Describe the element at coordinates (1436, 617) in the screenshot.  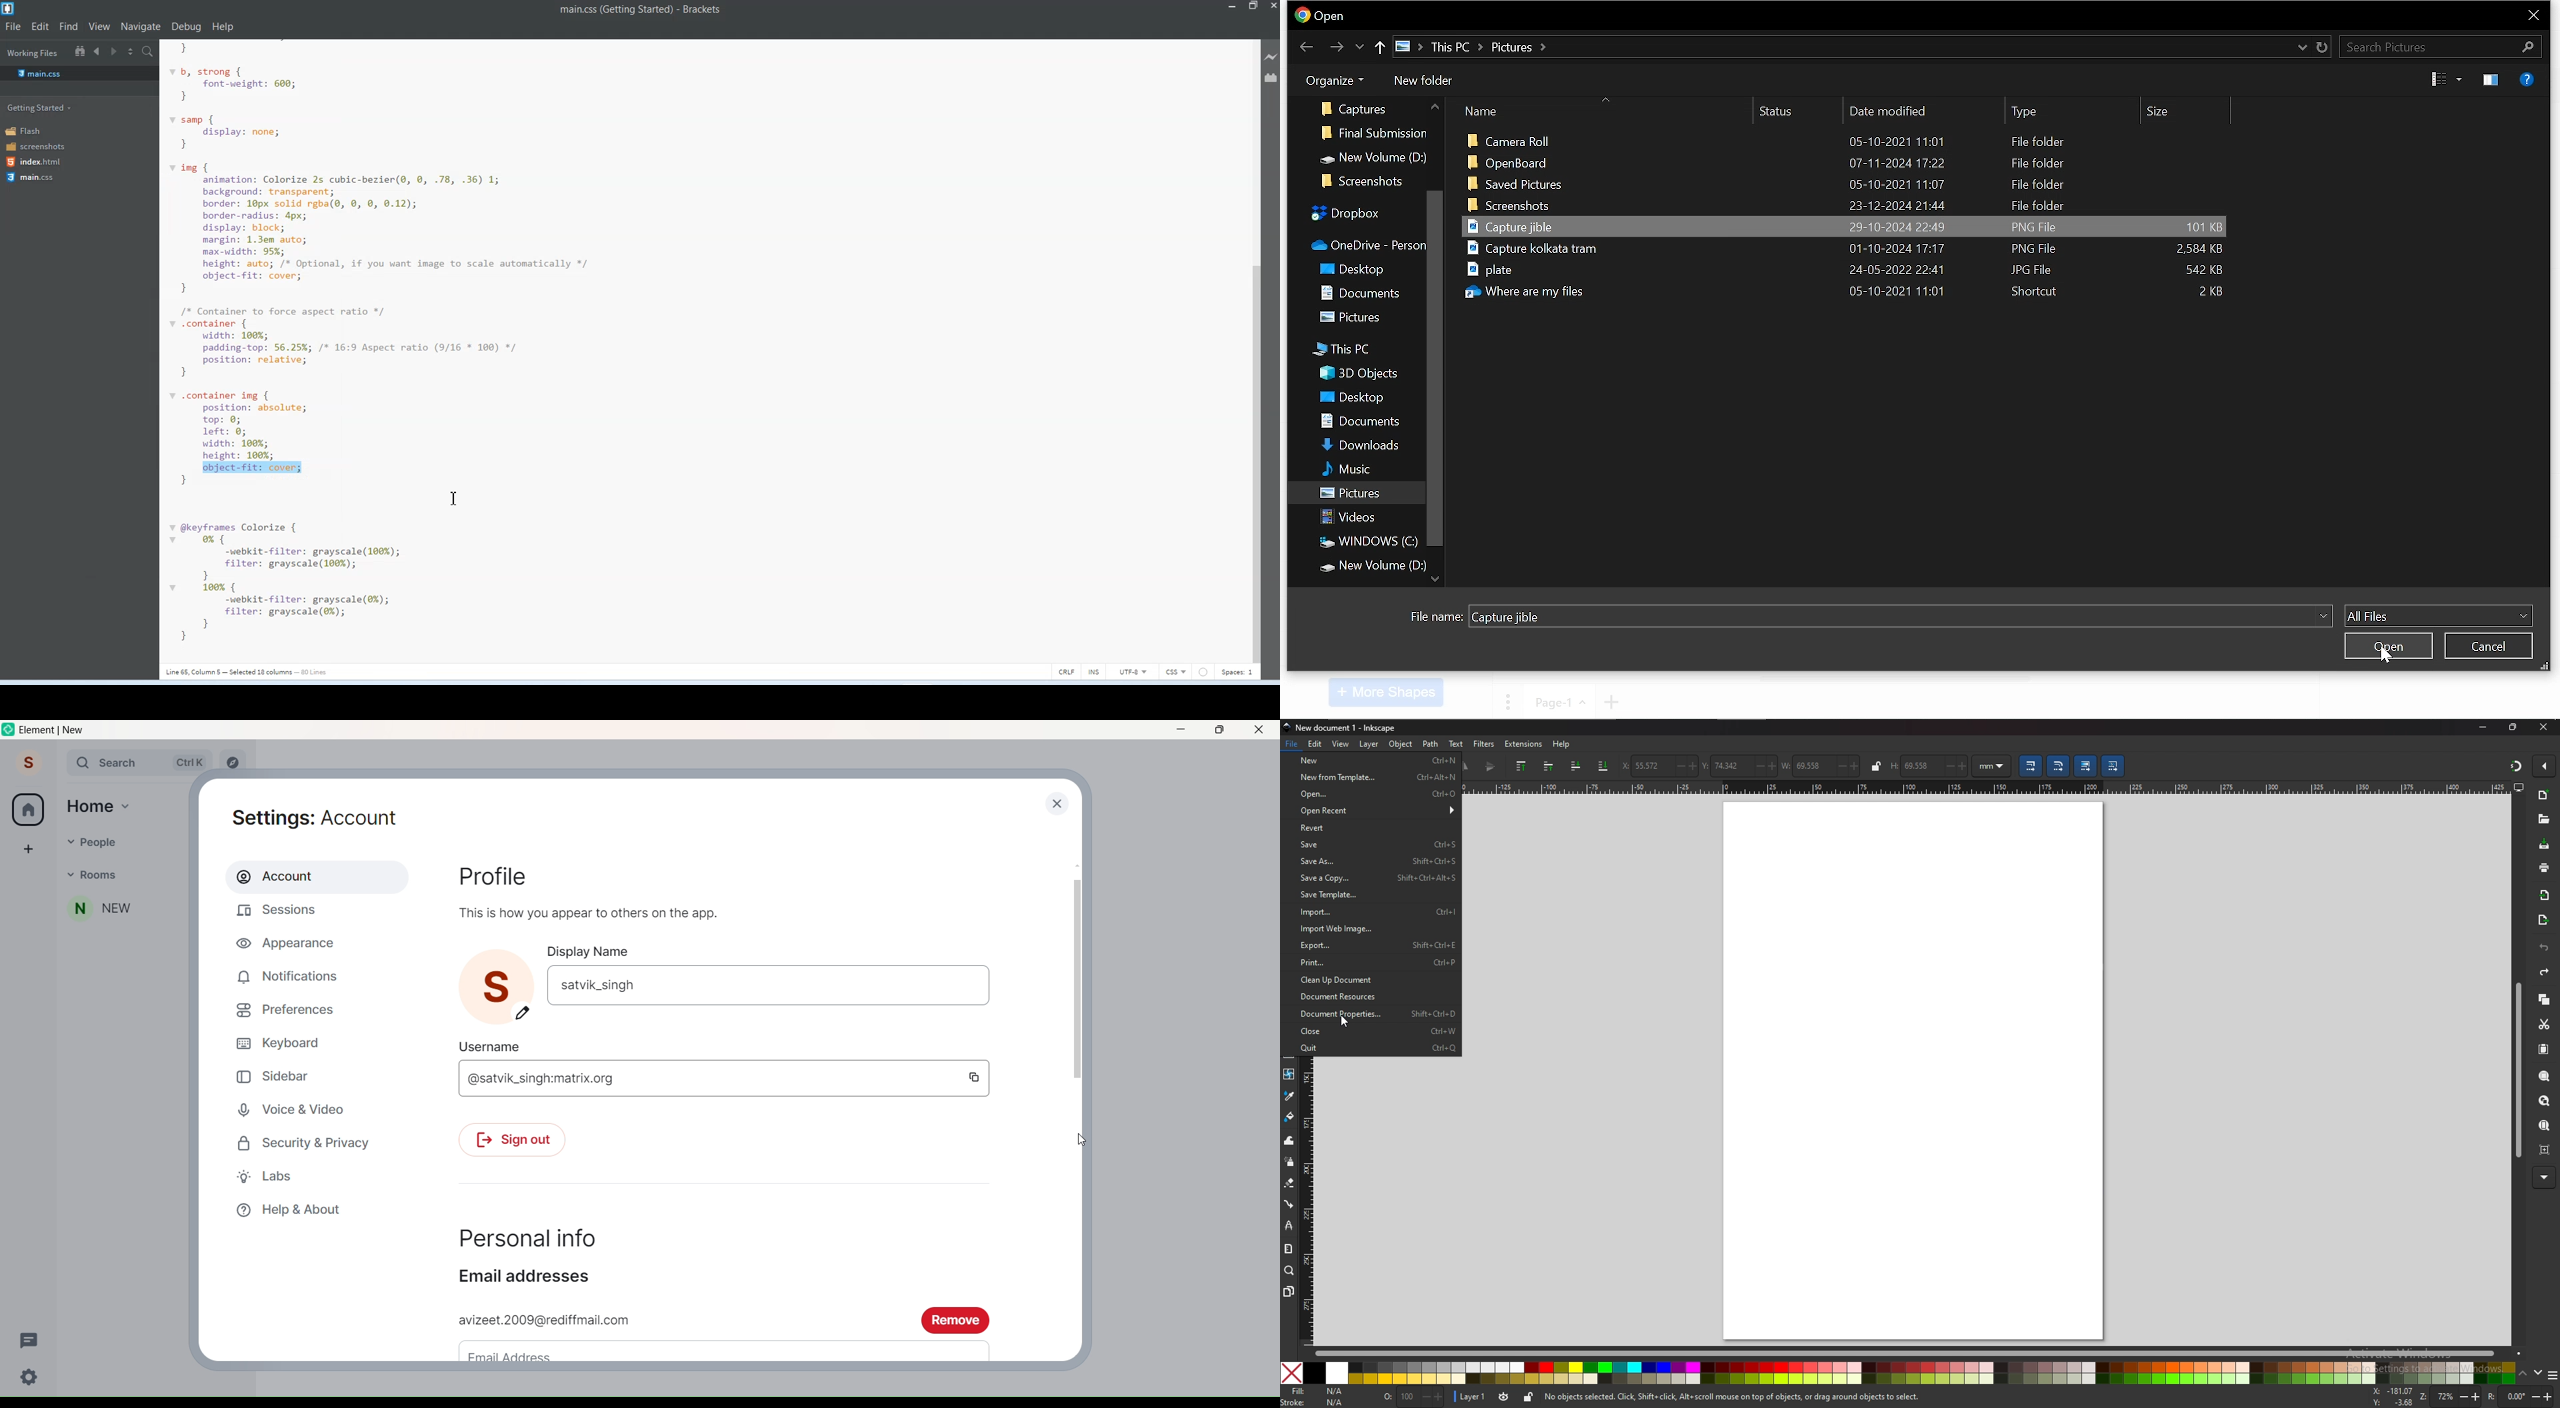
I see `text` at that location.